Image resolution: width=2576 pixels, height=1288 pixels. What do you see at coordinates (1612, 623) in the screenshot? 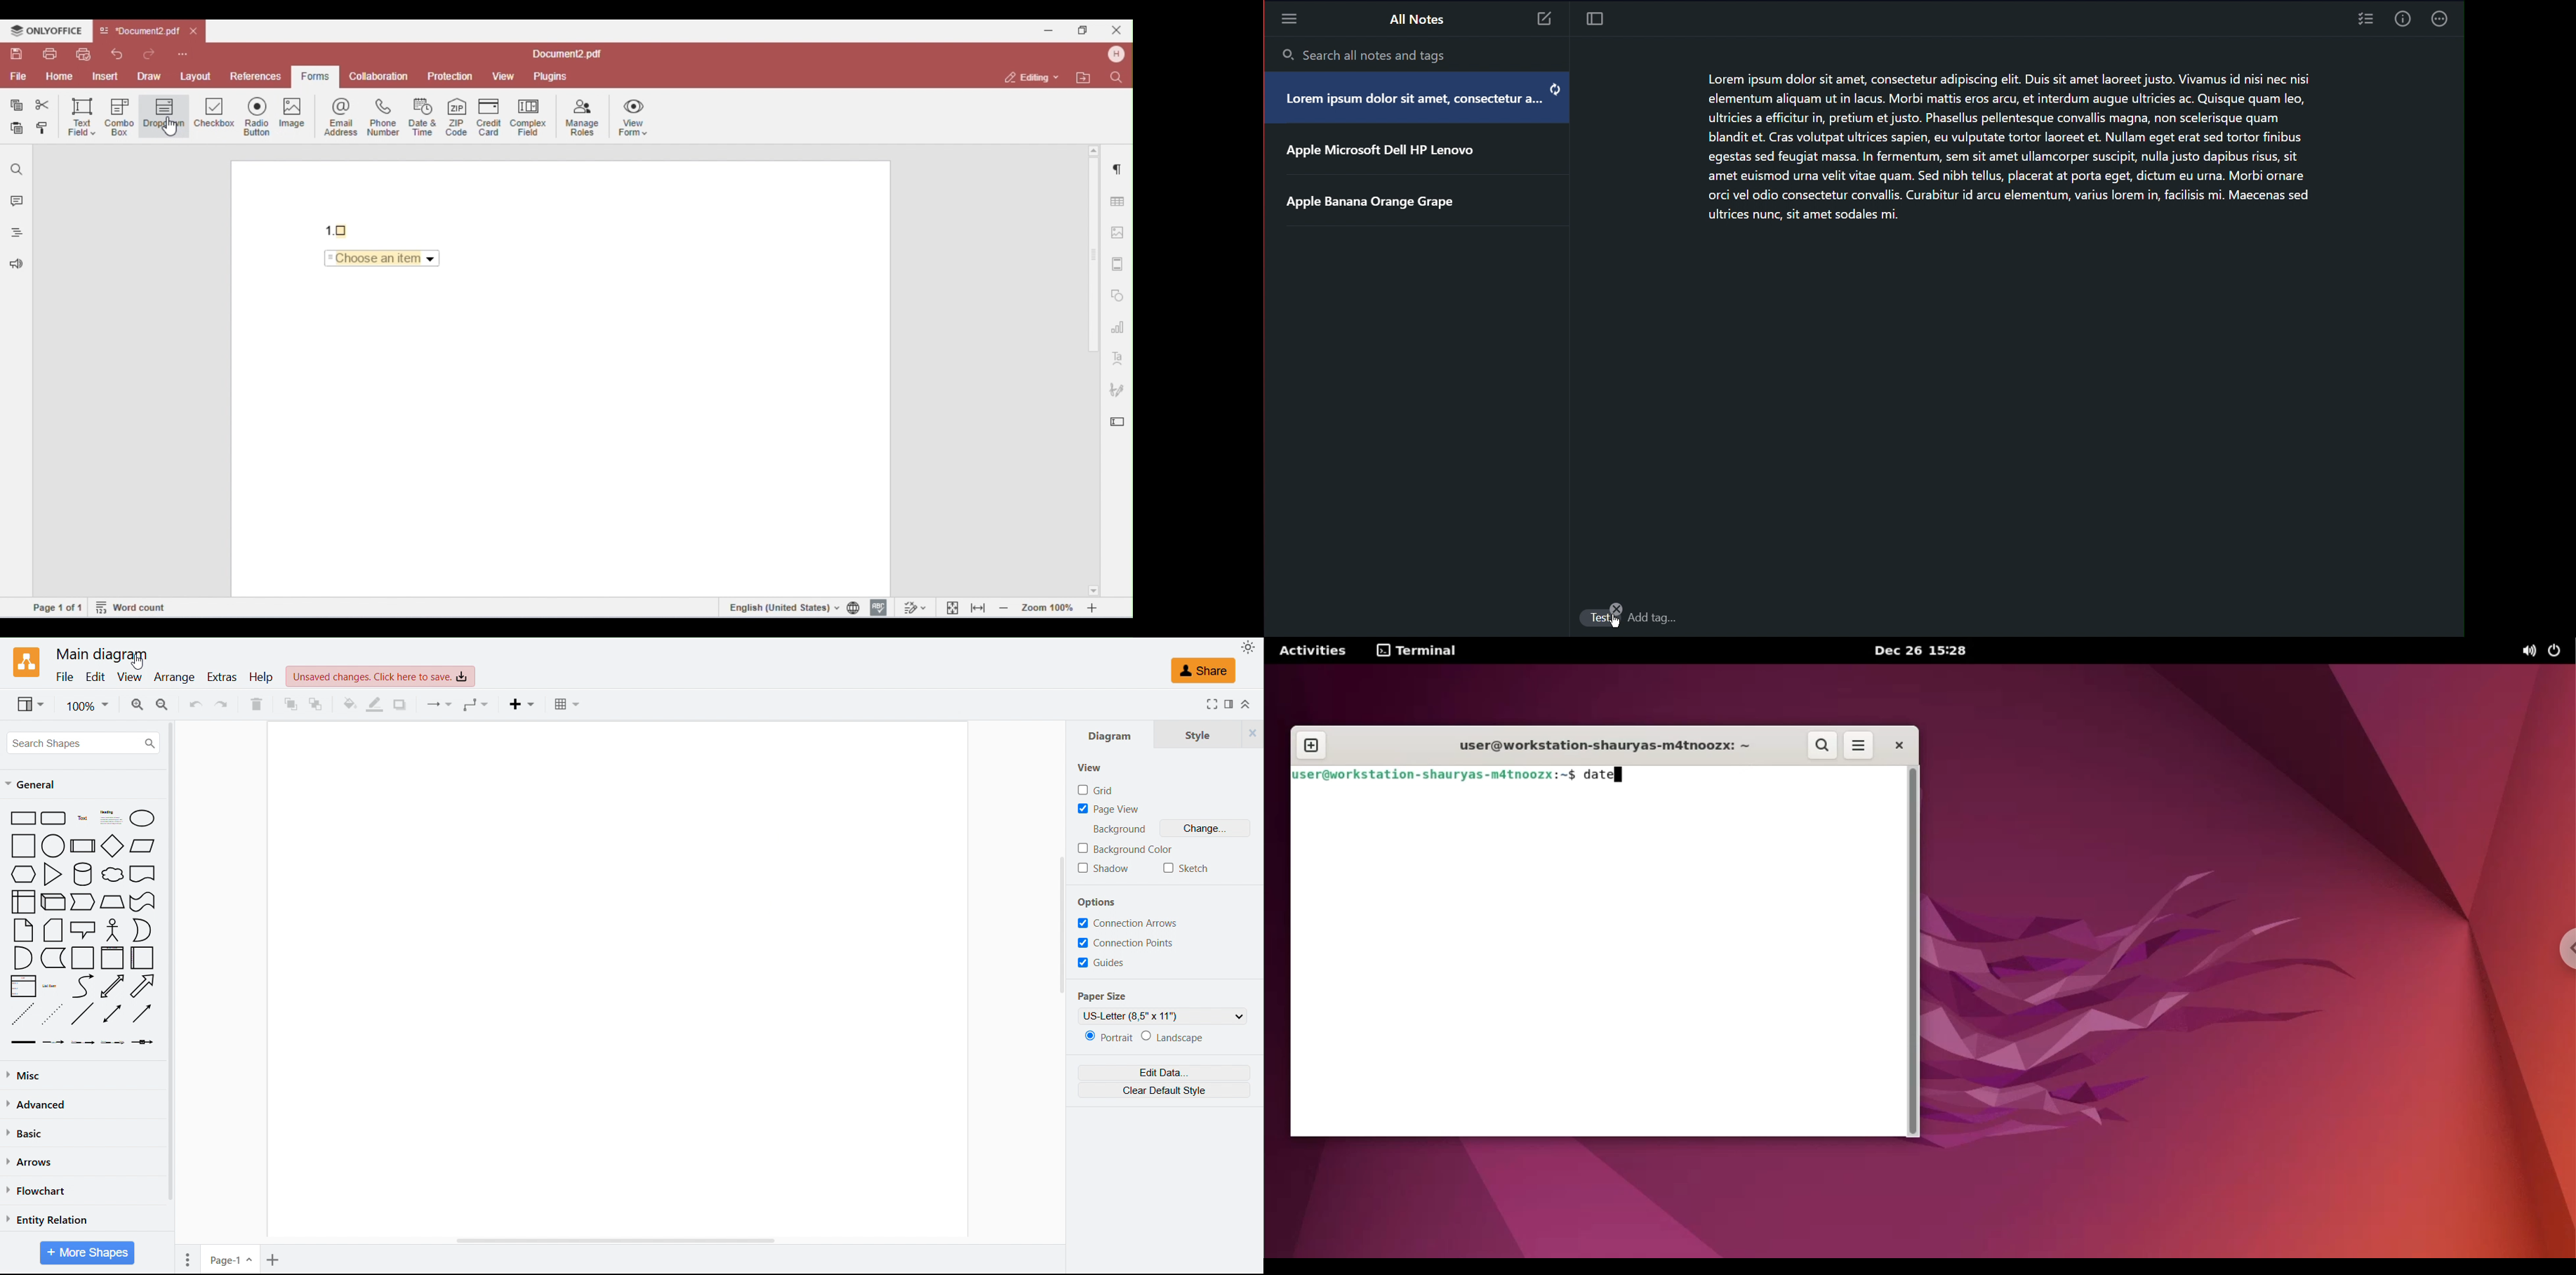
I see `Cursor` at bounding box center [1612, 623].